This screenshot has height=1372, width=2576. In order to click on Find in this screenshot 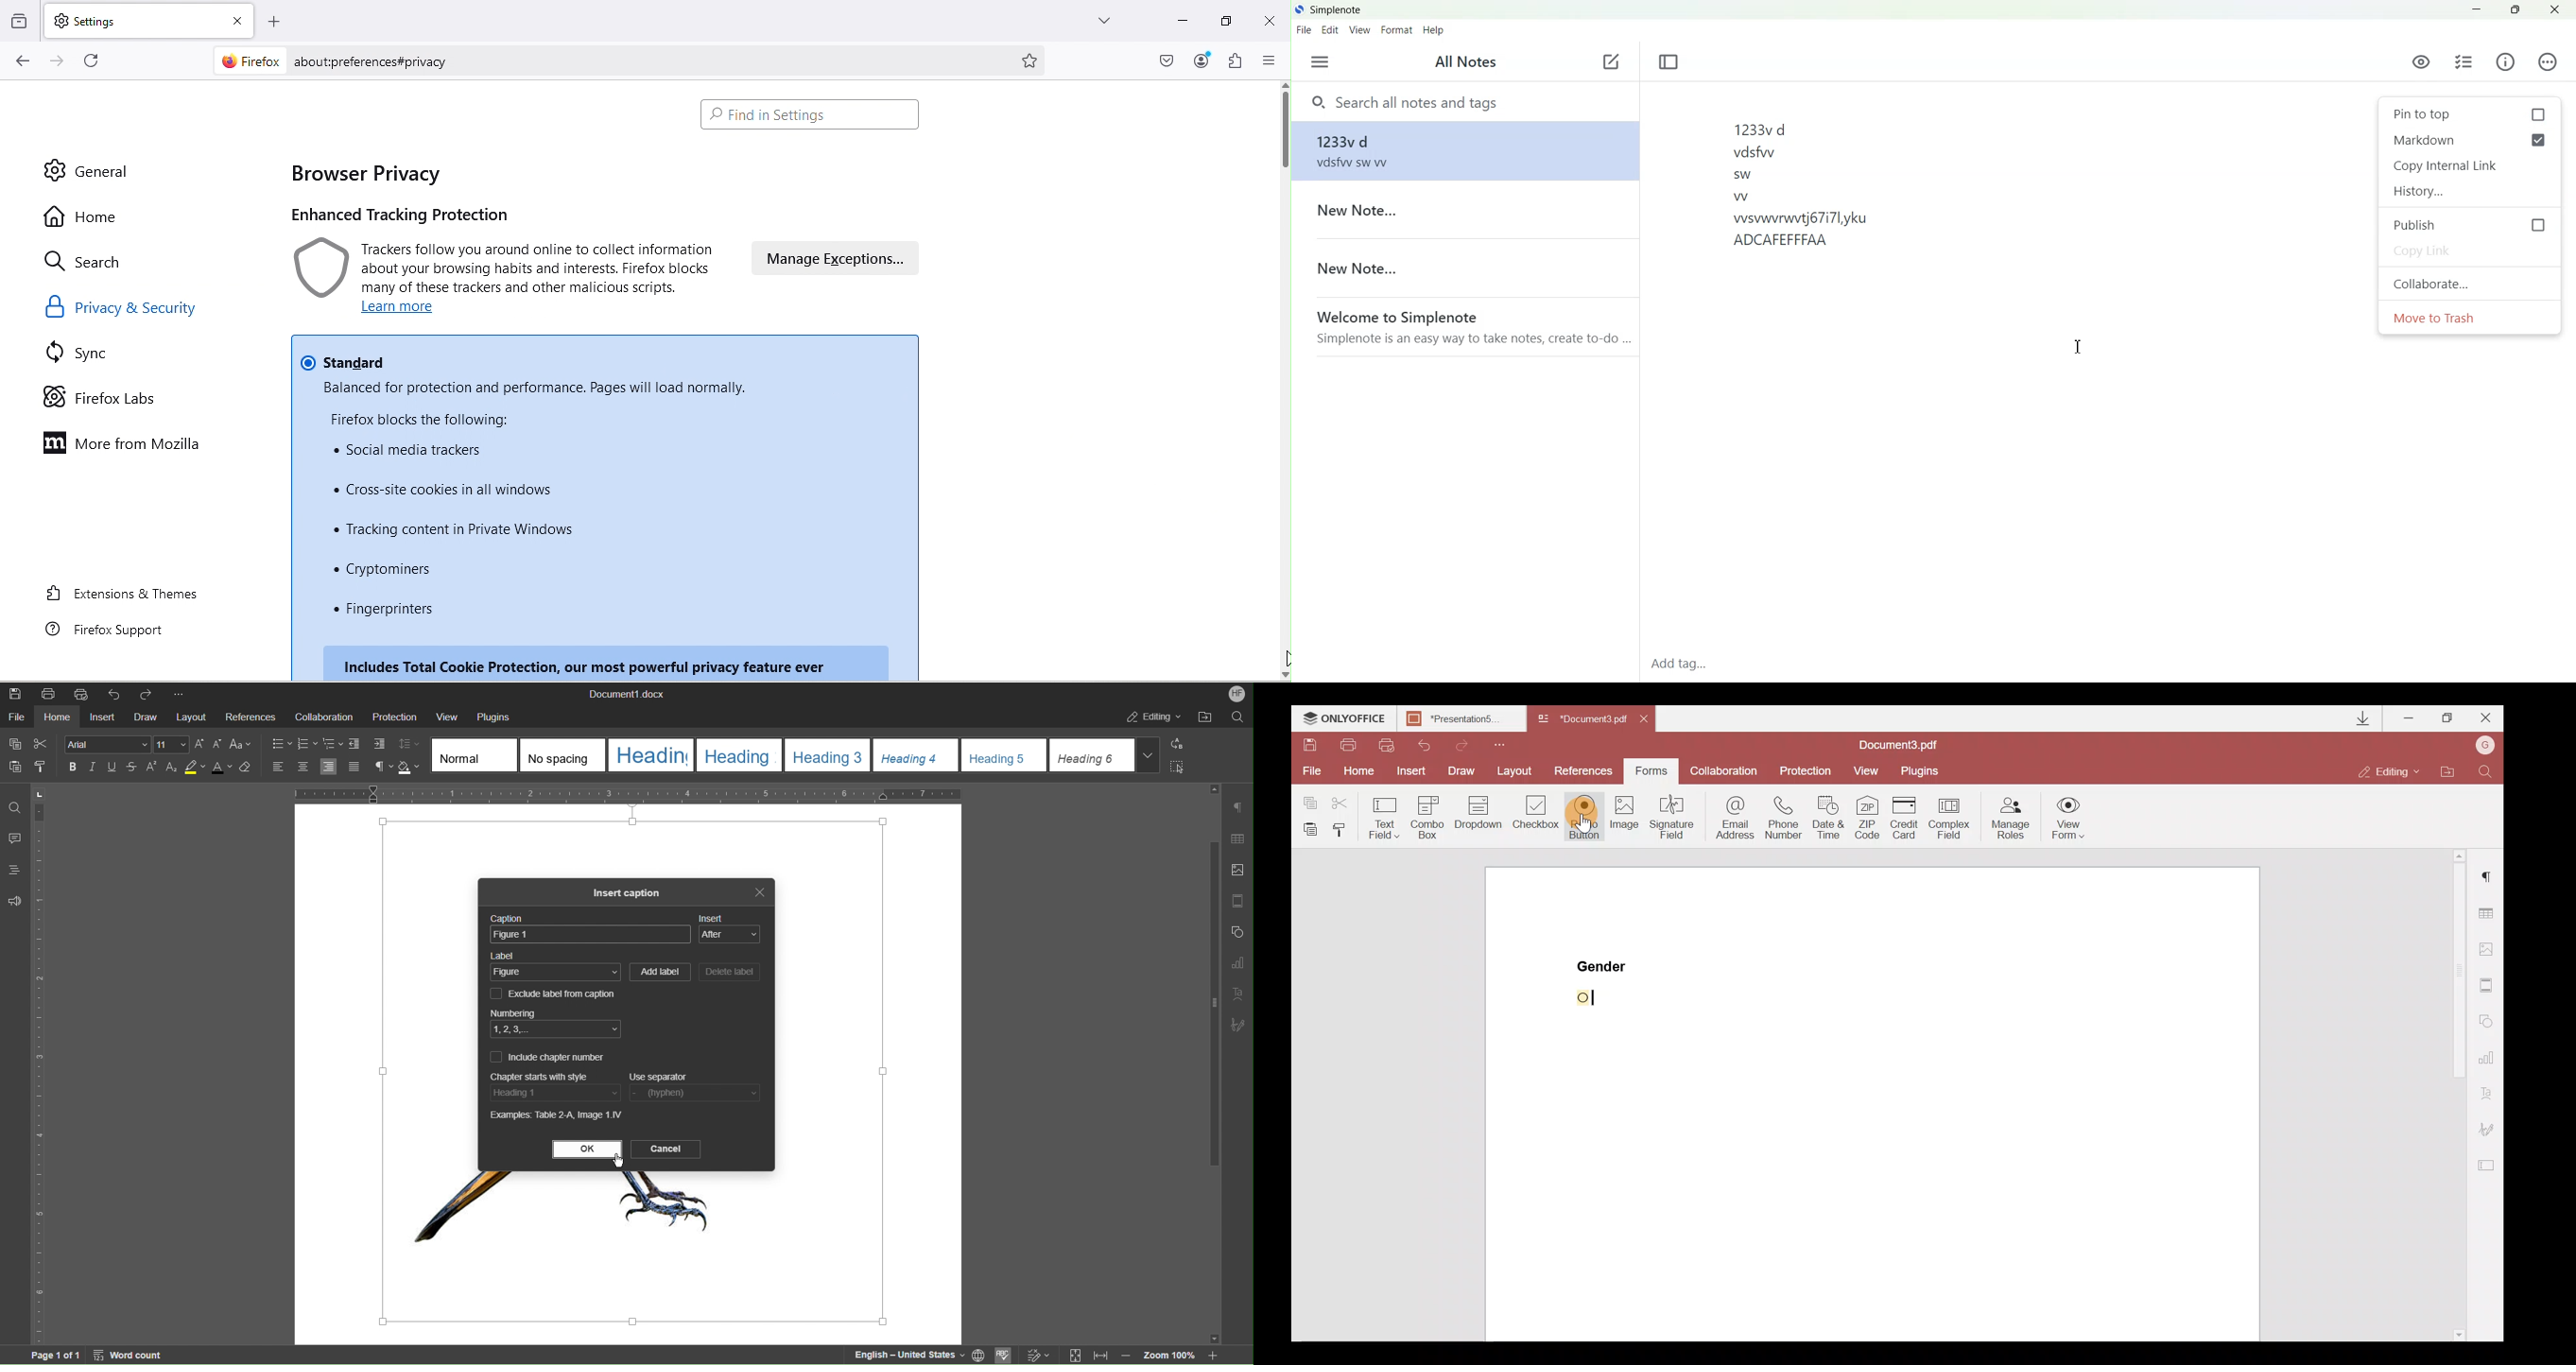, I will do `click(2486, 769)`.